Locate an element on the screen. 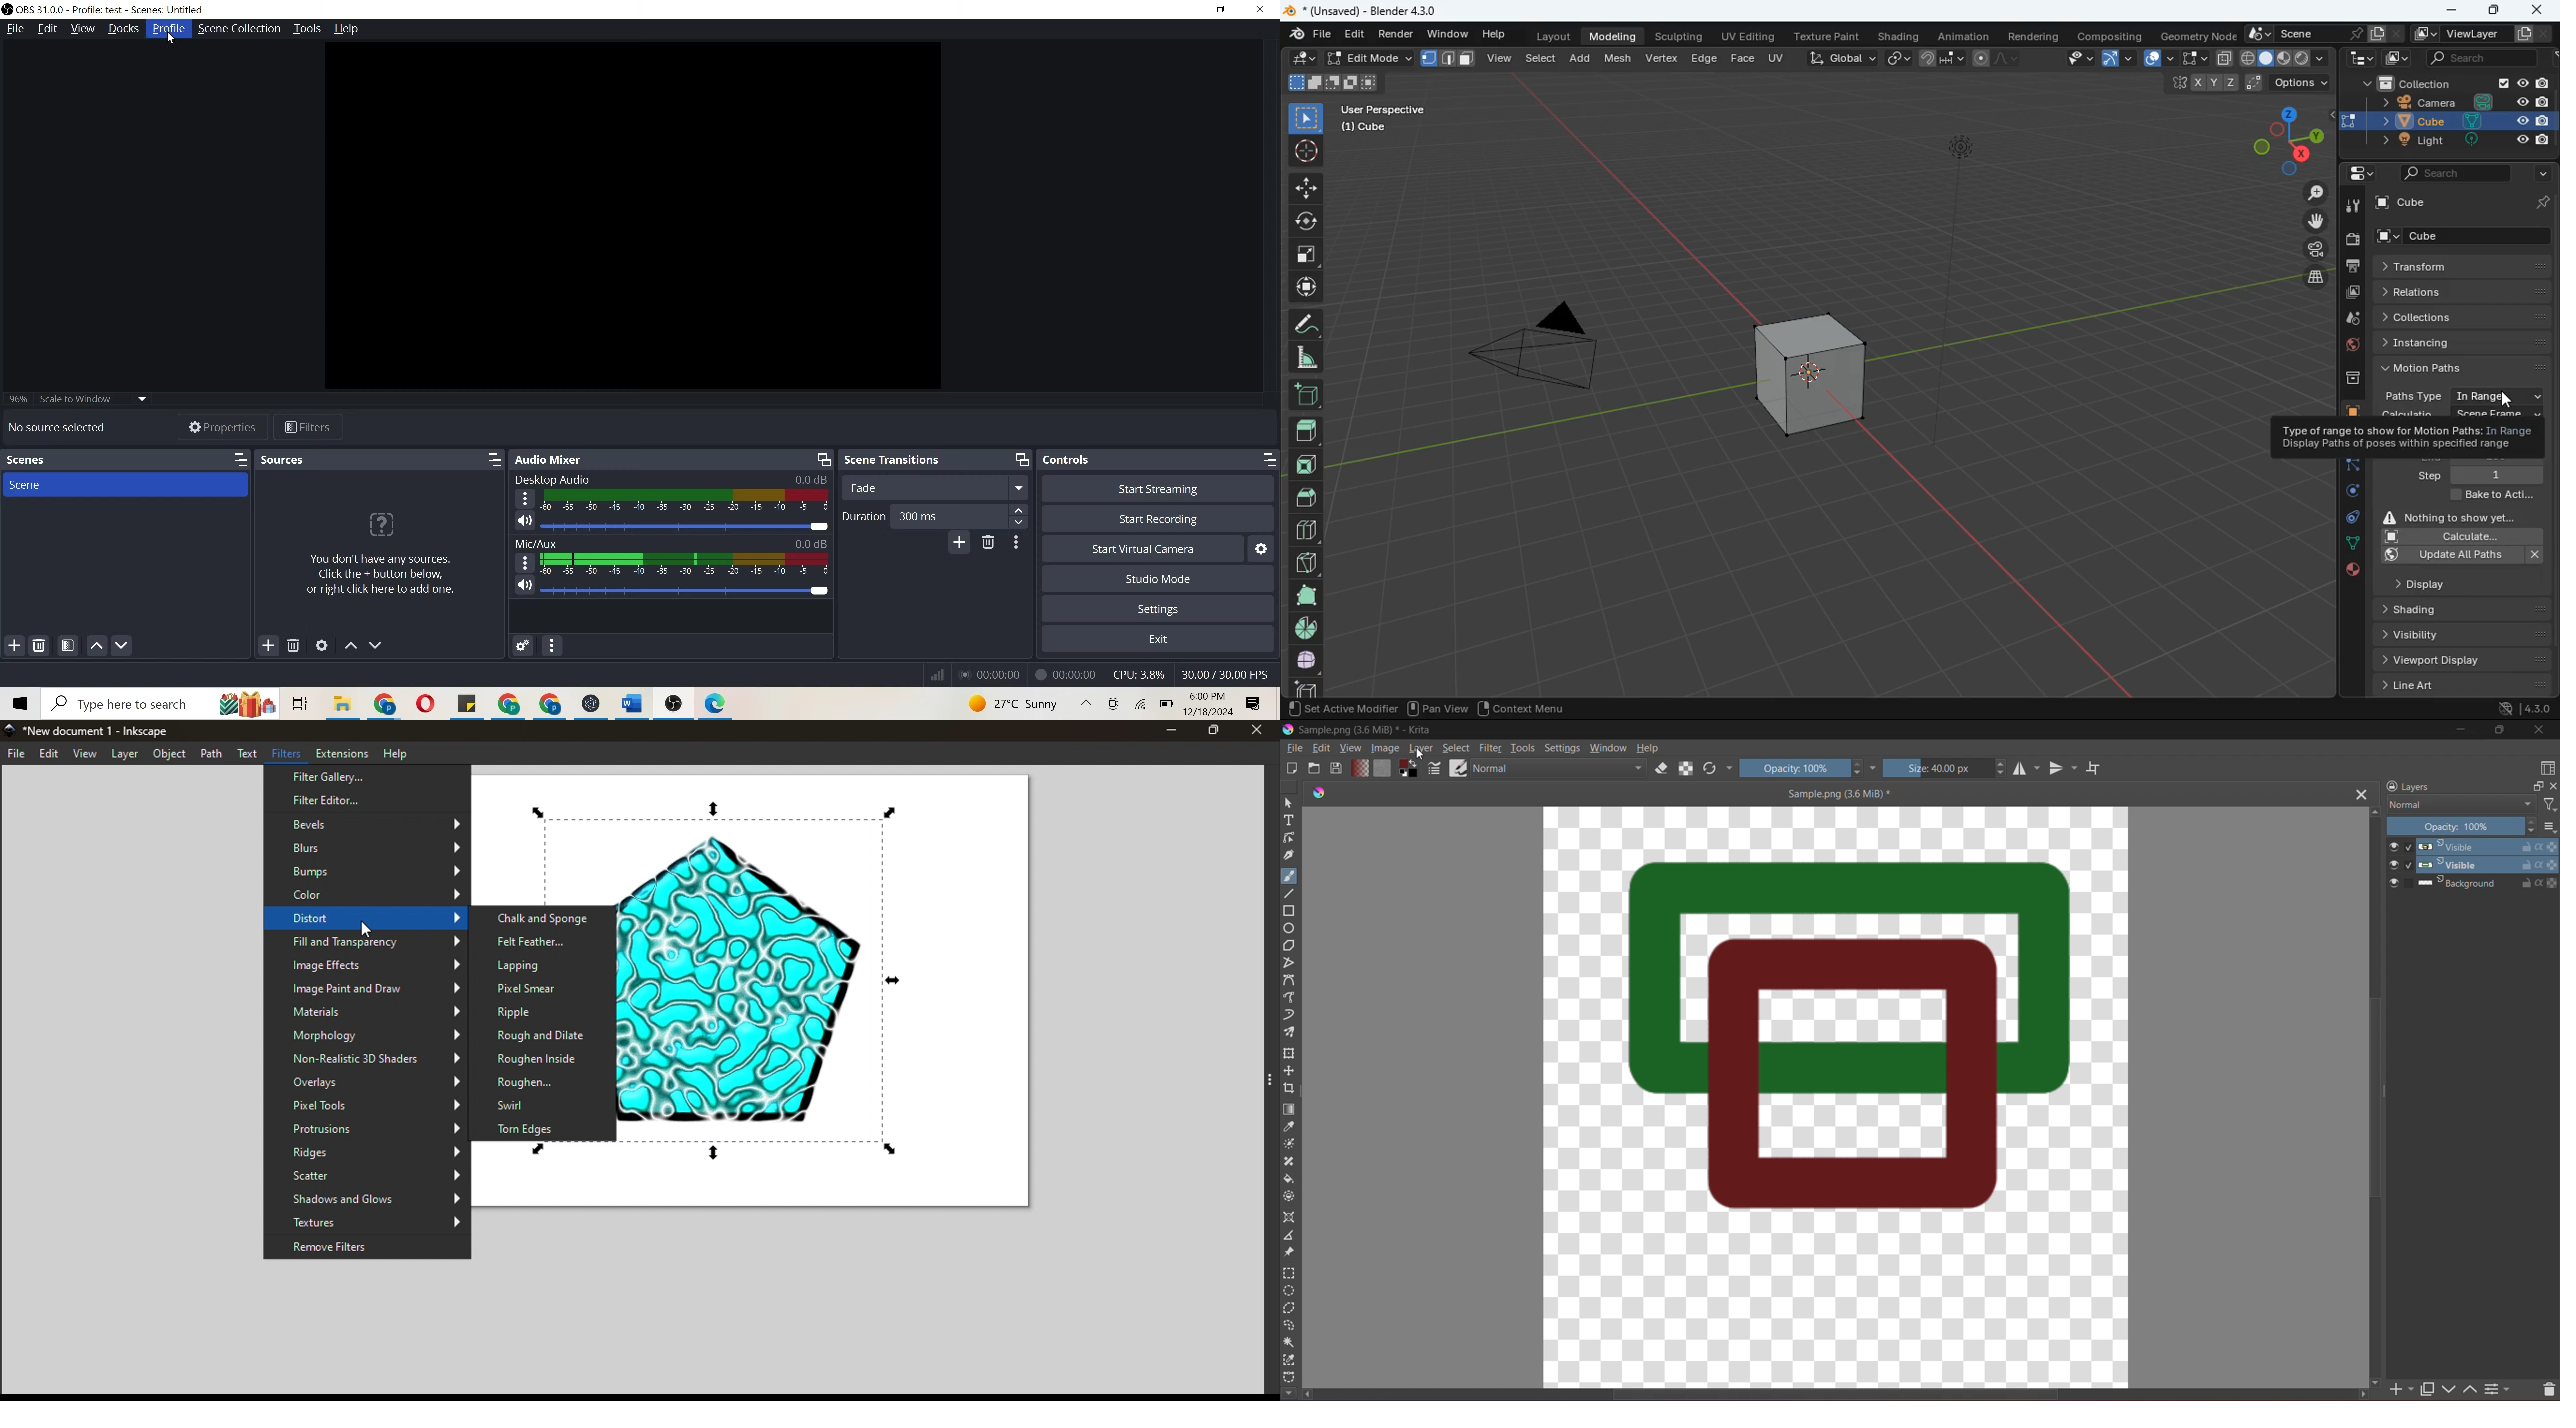  Pixel Smear is located at coordinates (543, 989).